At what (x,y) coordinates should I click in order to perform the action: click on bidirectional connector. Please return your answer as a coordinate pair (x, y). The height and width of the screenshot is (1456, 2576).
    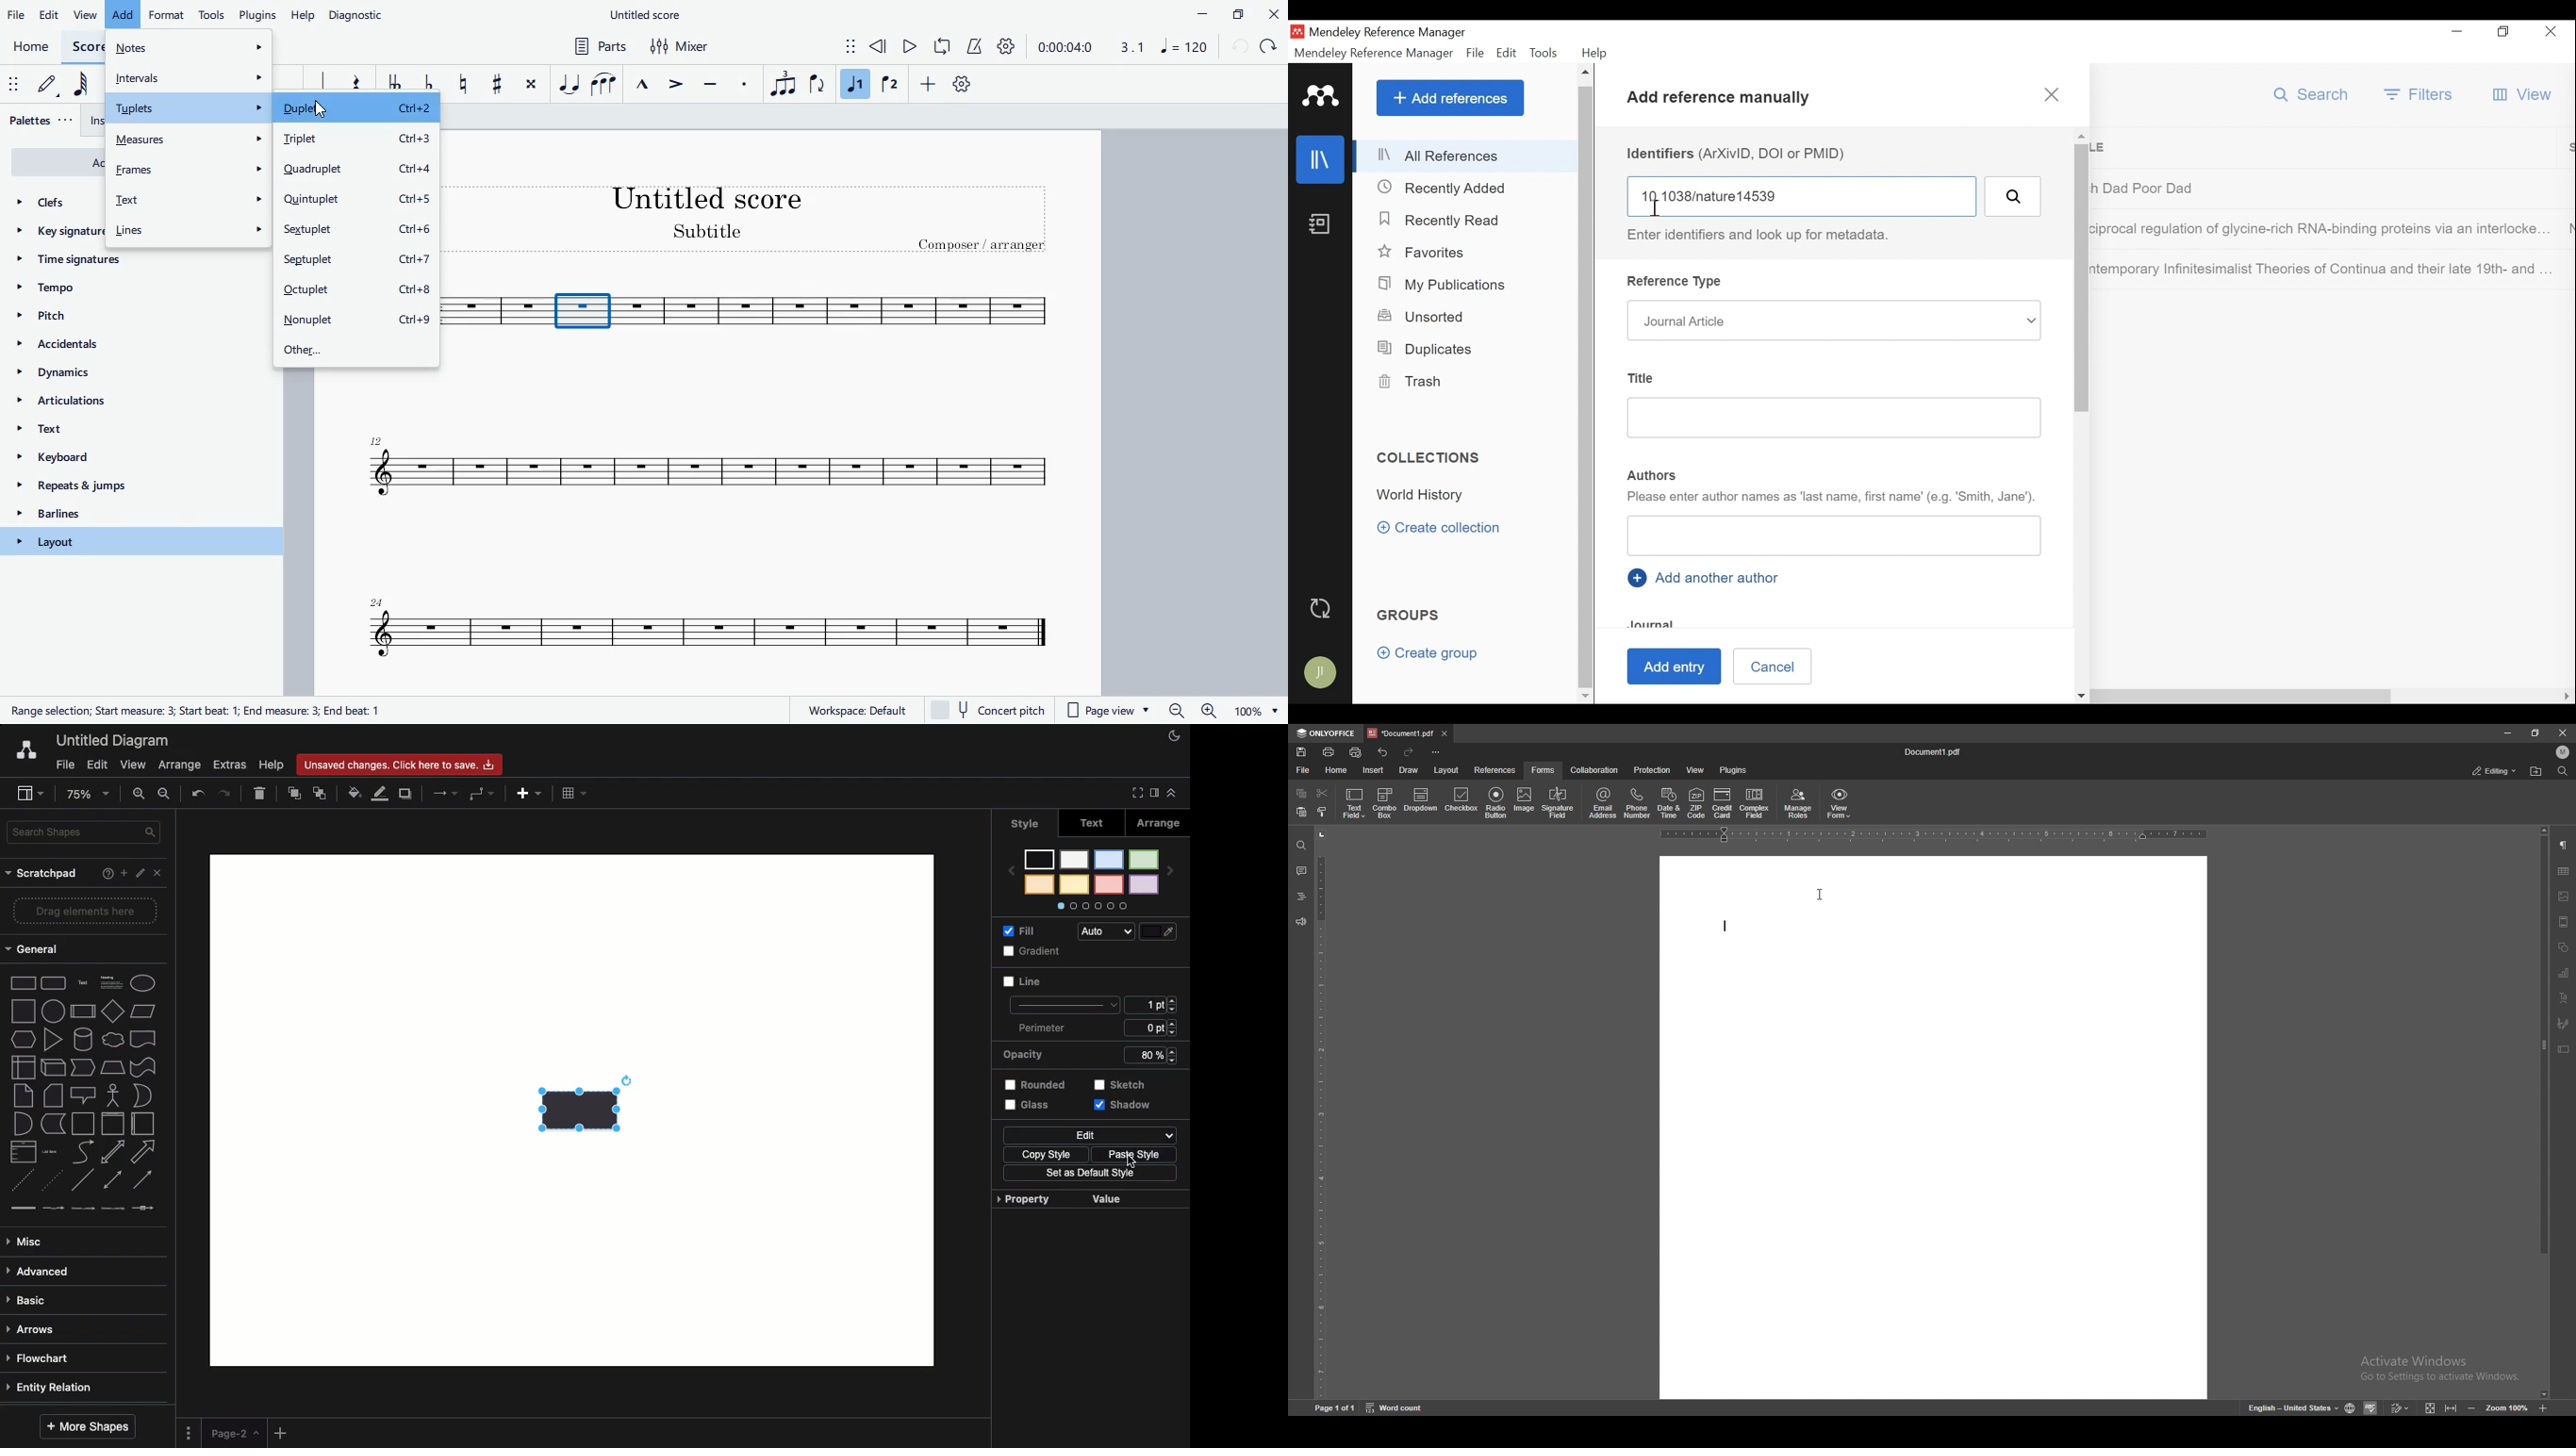
    Looking at the image, I should click on (112, 1178).